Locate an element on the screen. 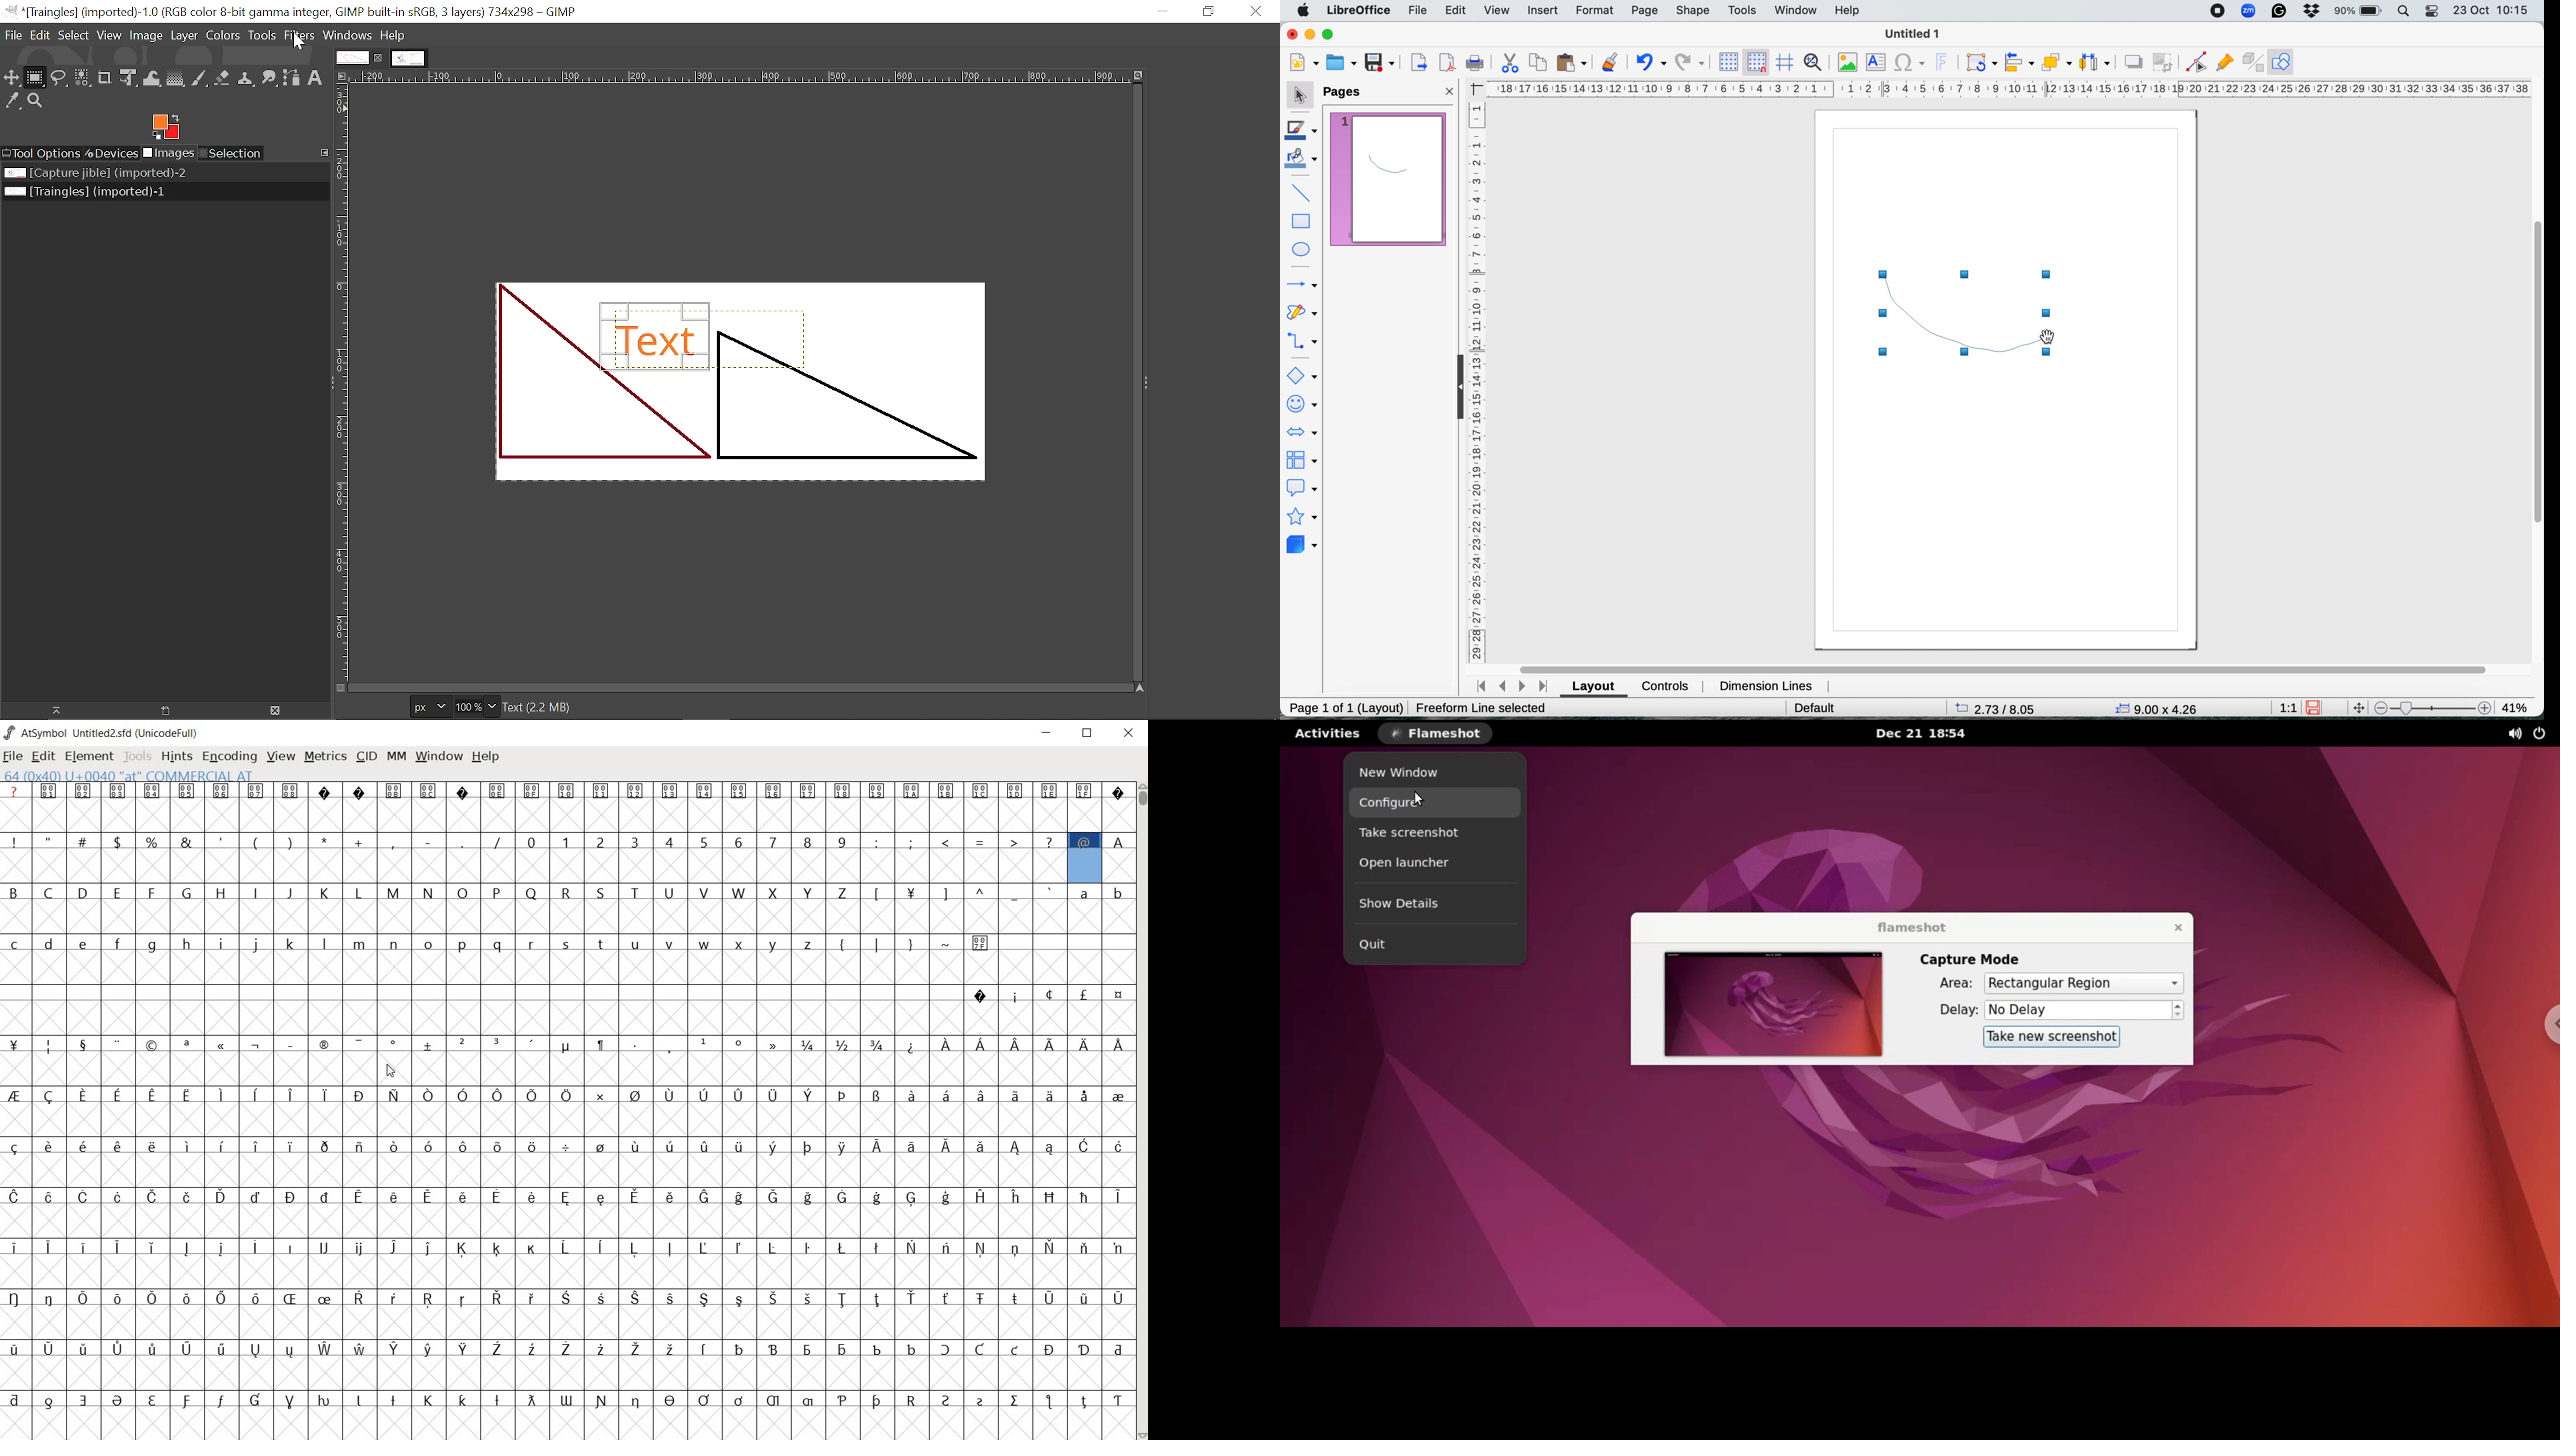  curves and polygons is located at coordinates (1302, 311).